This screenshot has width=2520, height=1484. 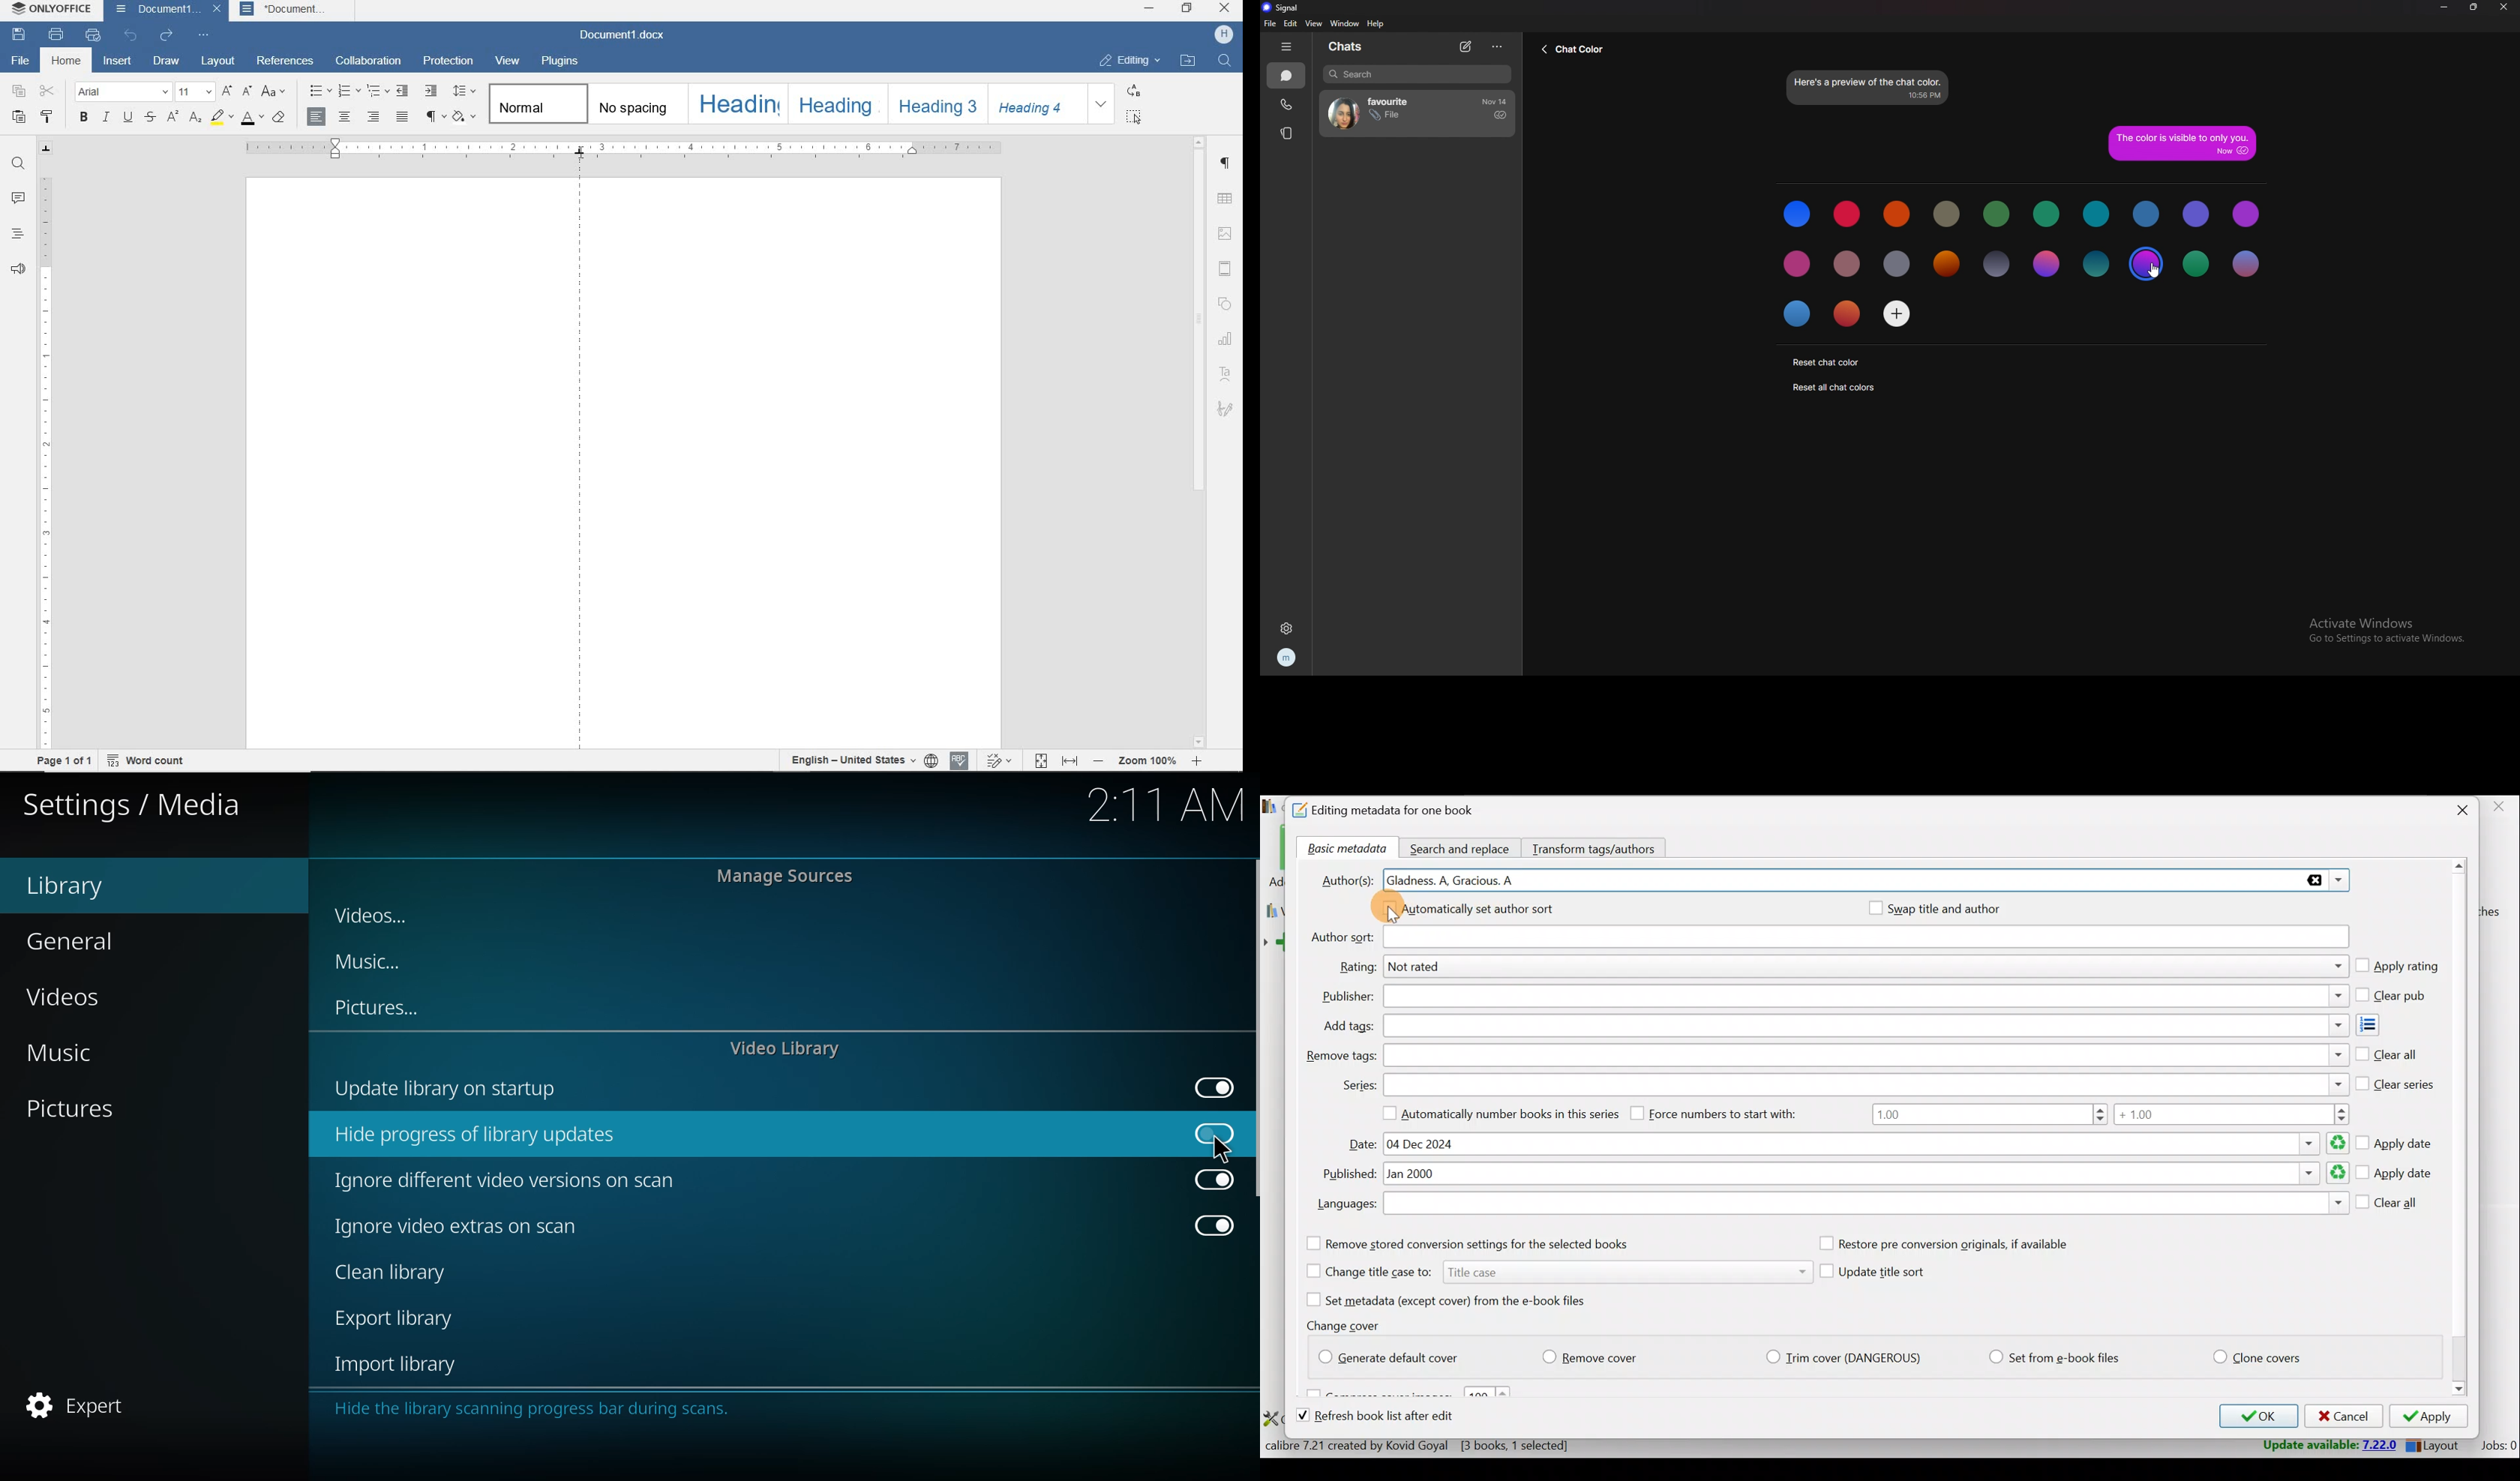 I want to click on TRACK CHANGES, so click(x=1000, y=761).